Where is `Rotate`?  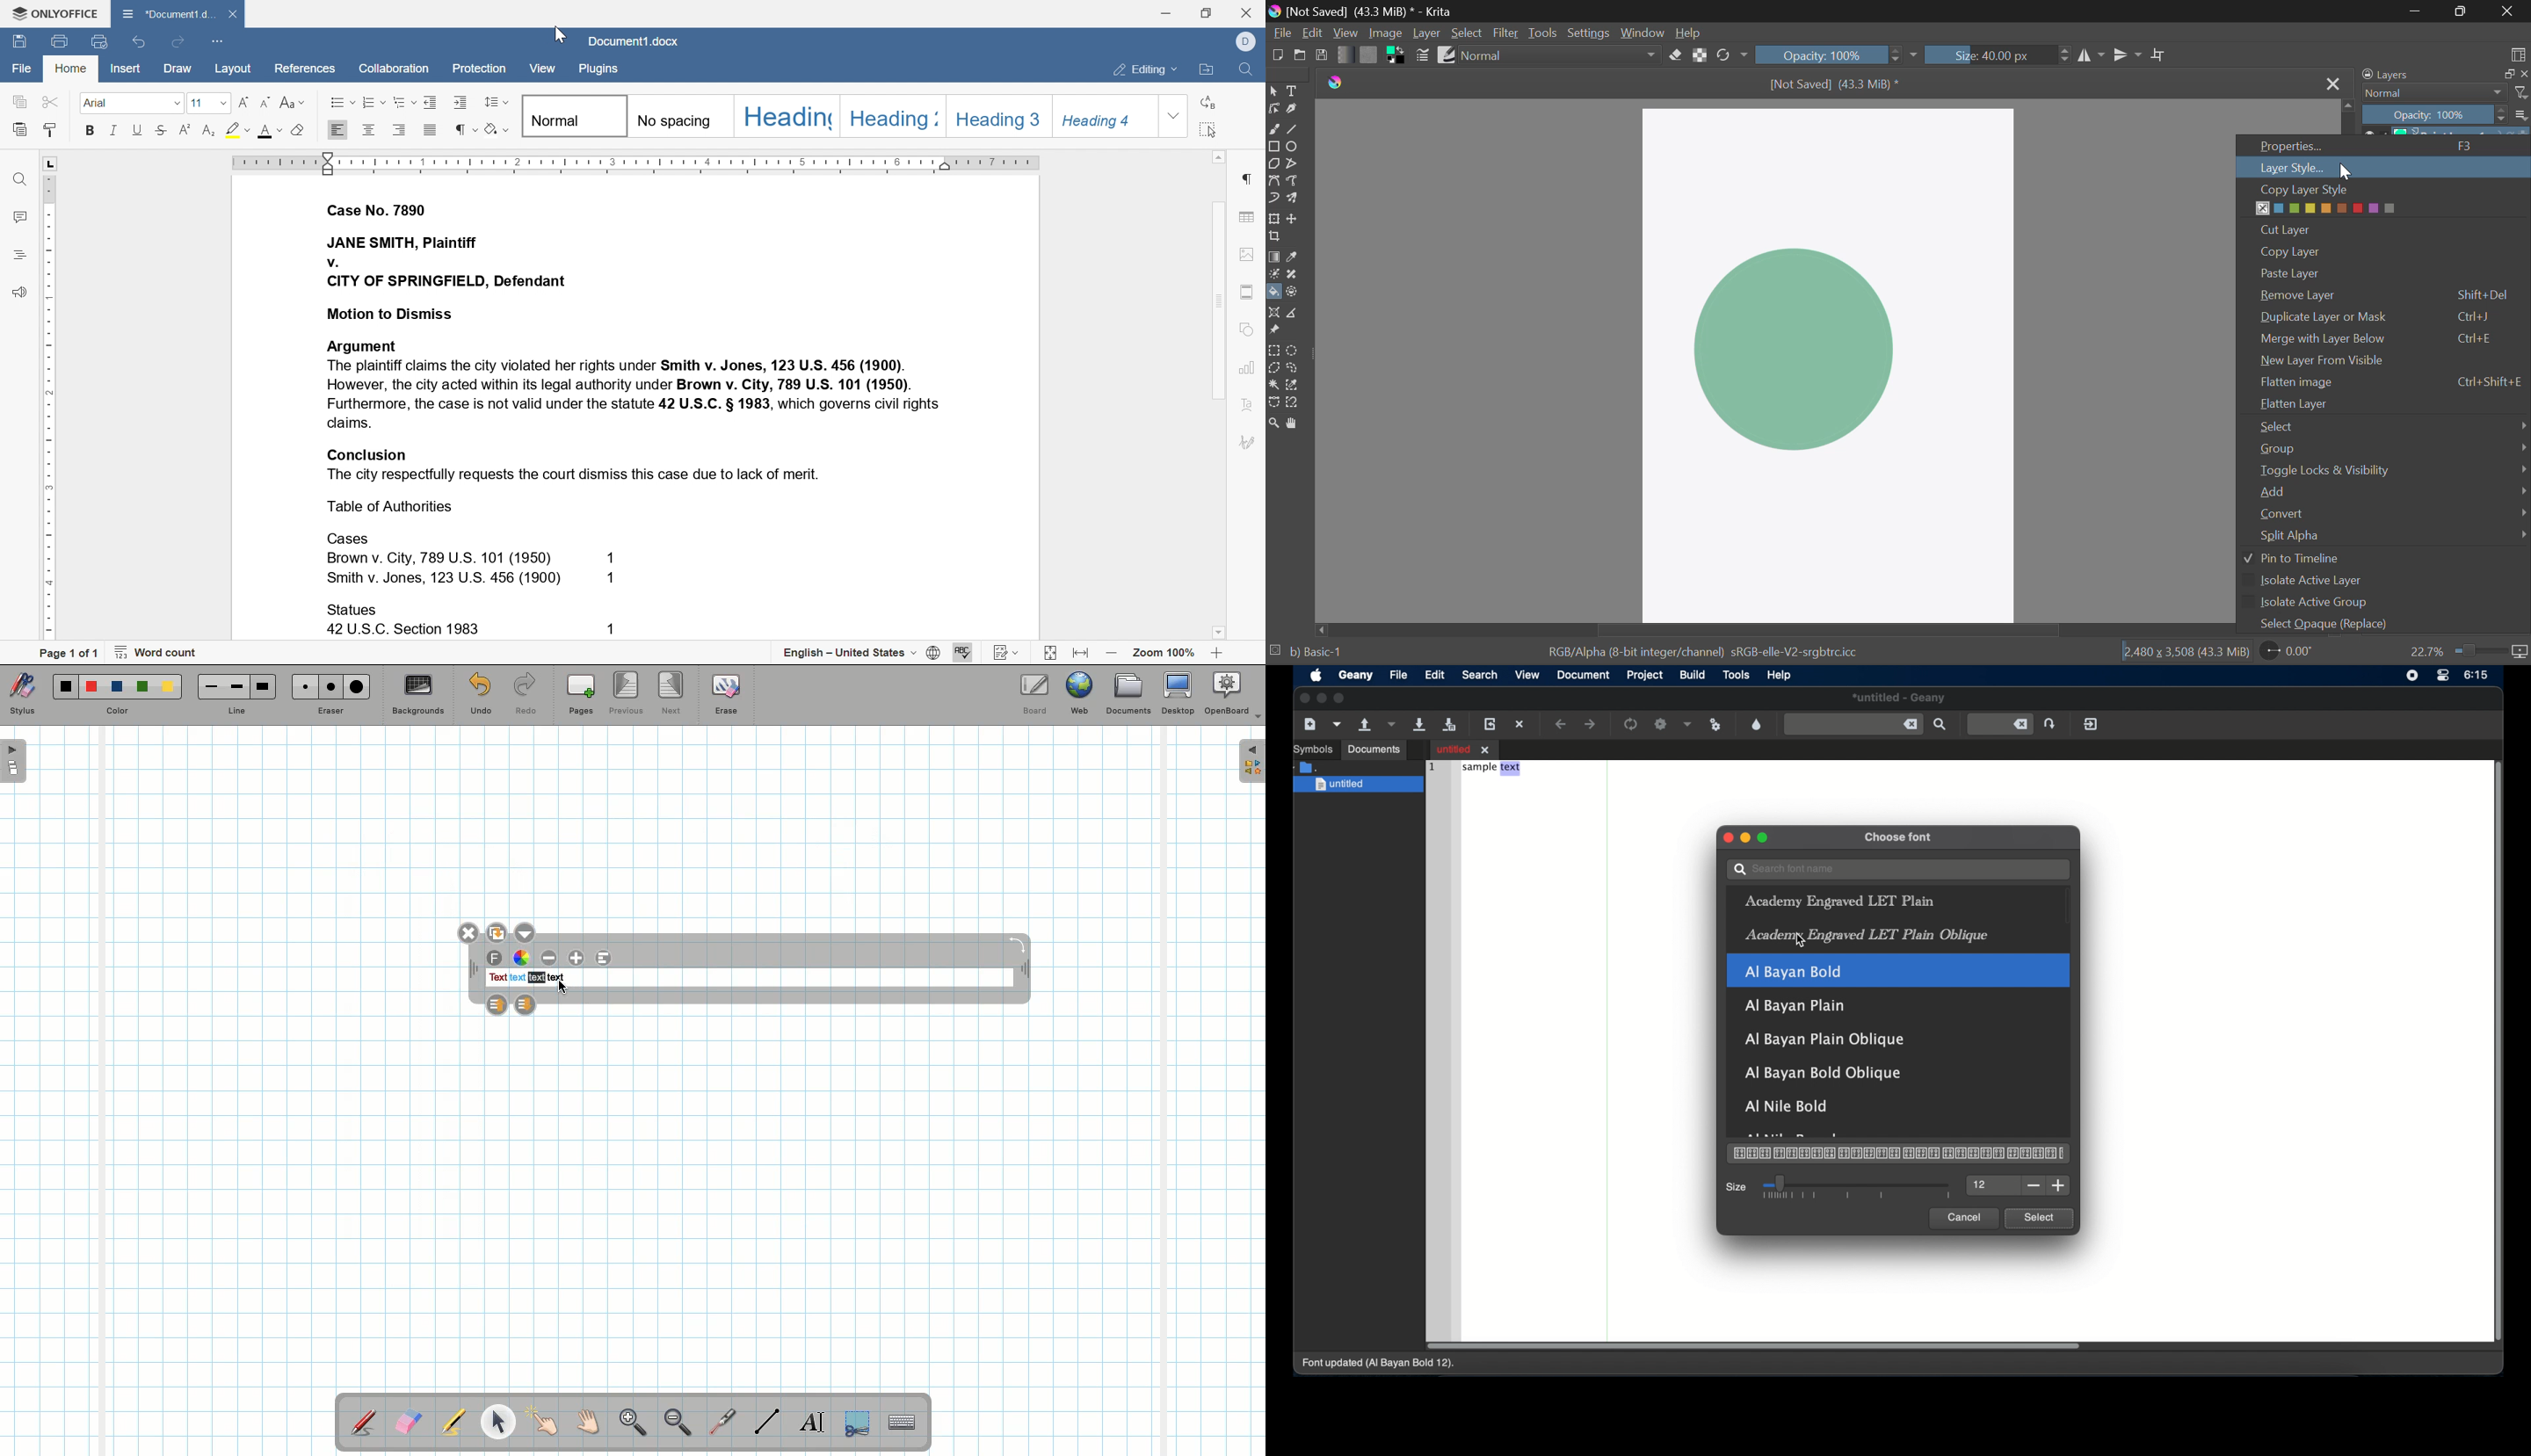 Rotate is located at coordinates (1732, 55).